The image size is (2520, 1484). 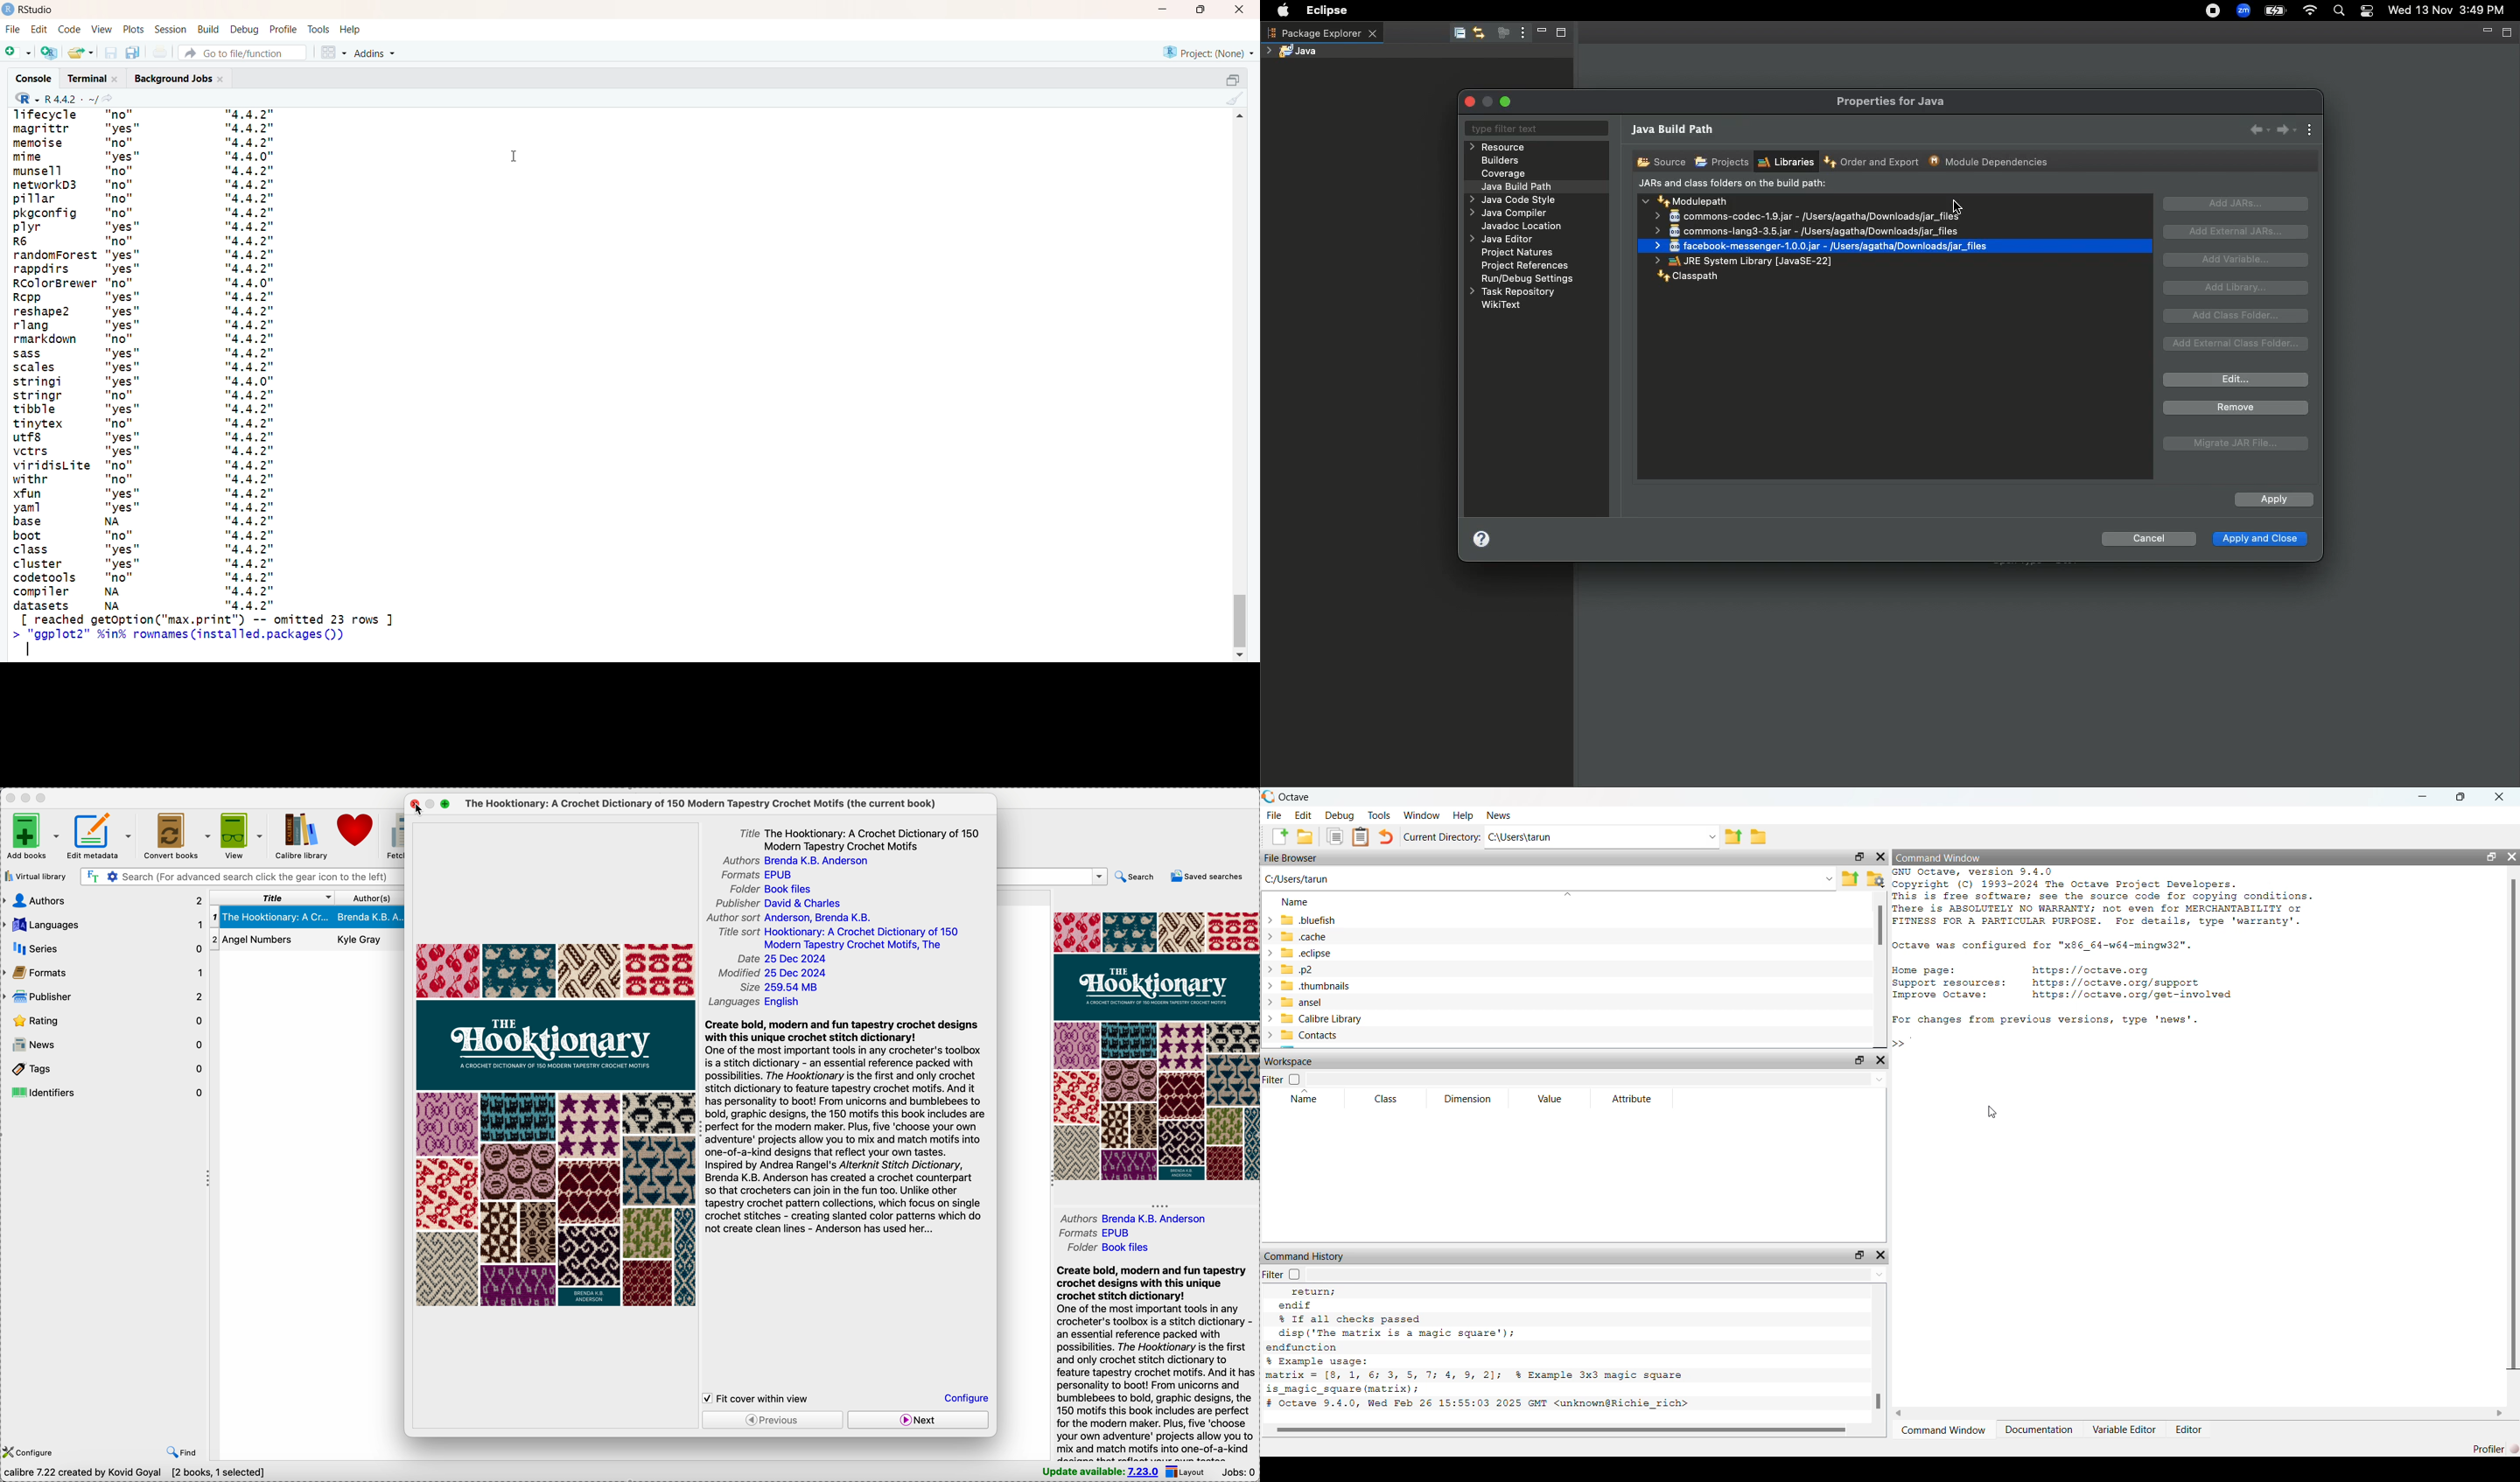 I want to click on Package explorer, so click(x=1321, y=32).